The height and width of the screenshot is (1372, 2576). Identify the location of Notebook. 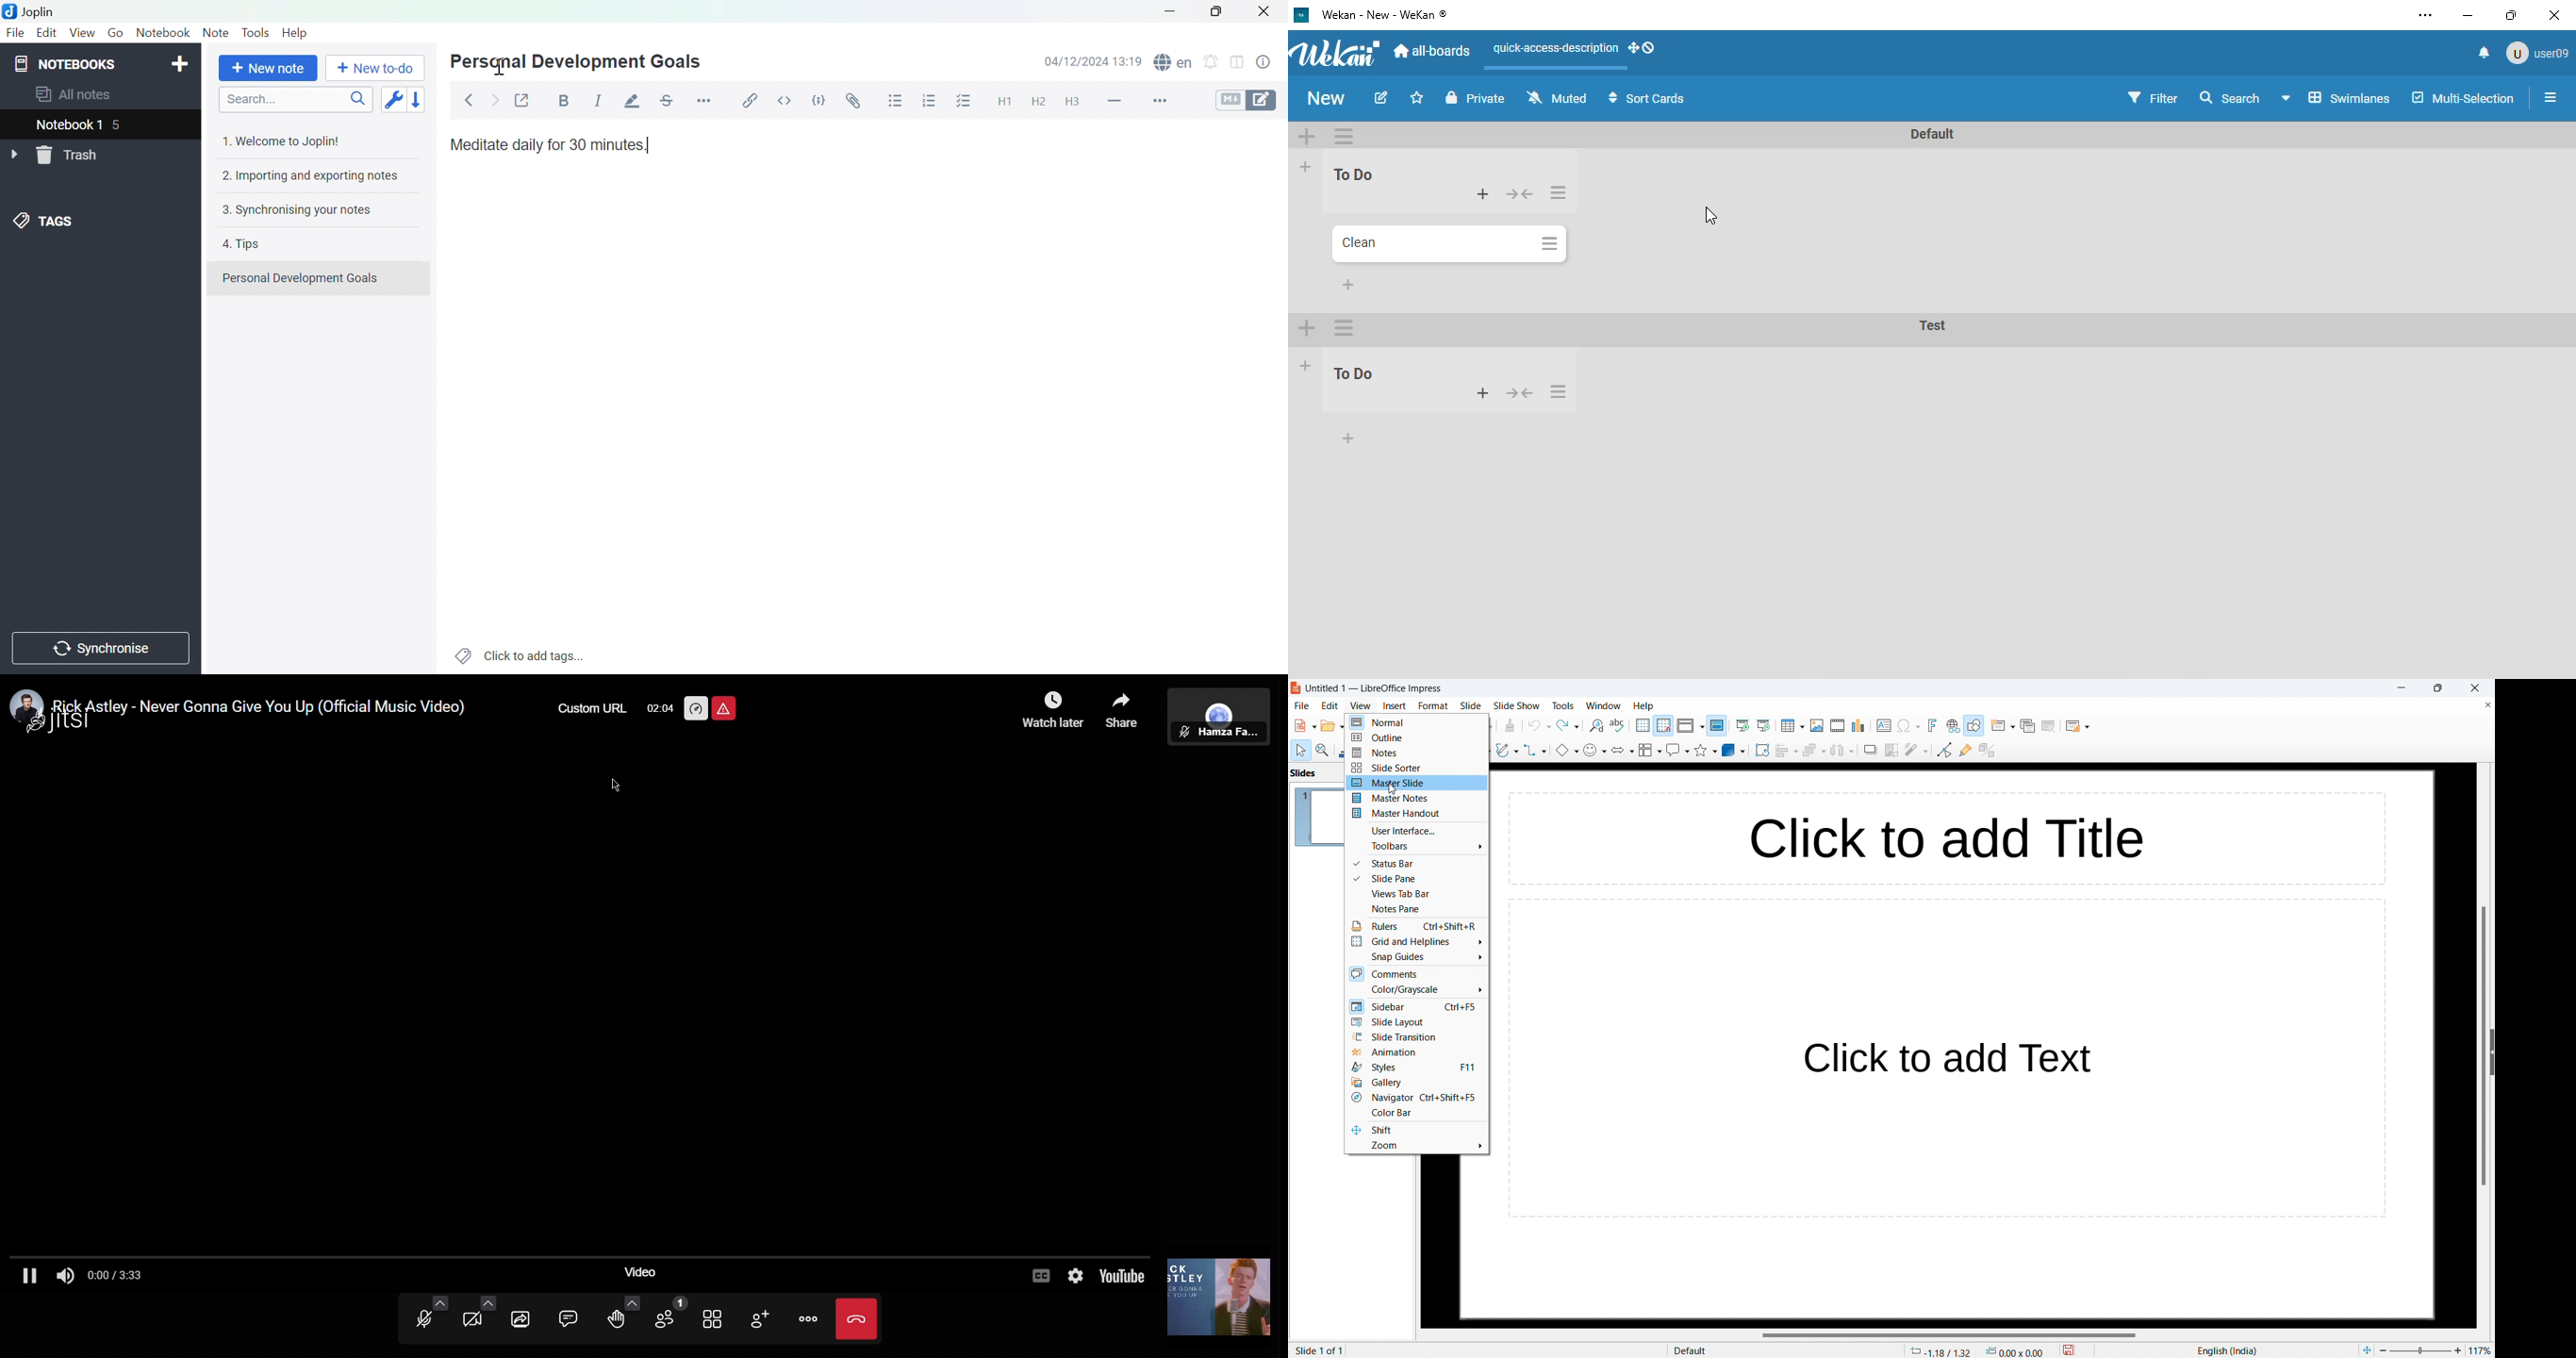
(164, 35).